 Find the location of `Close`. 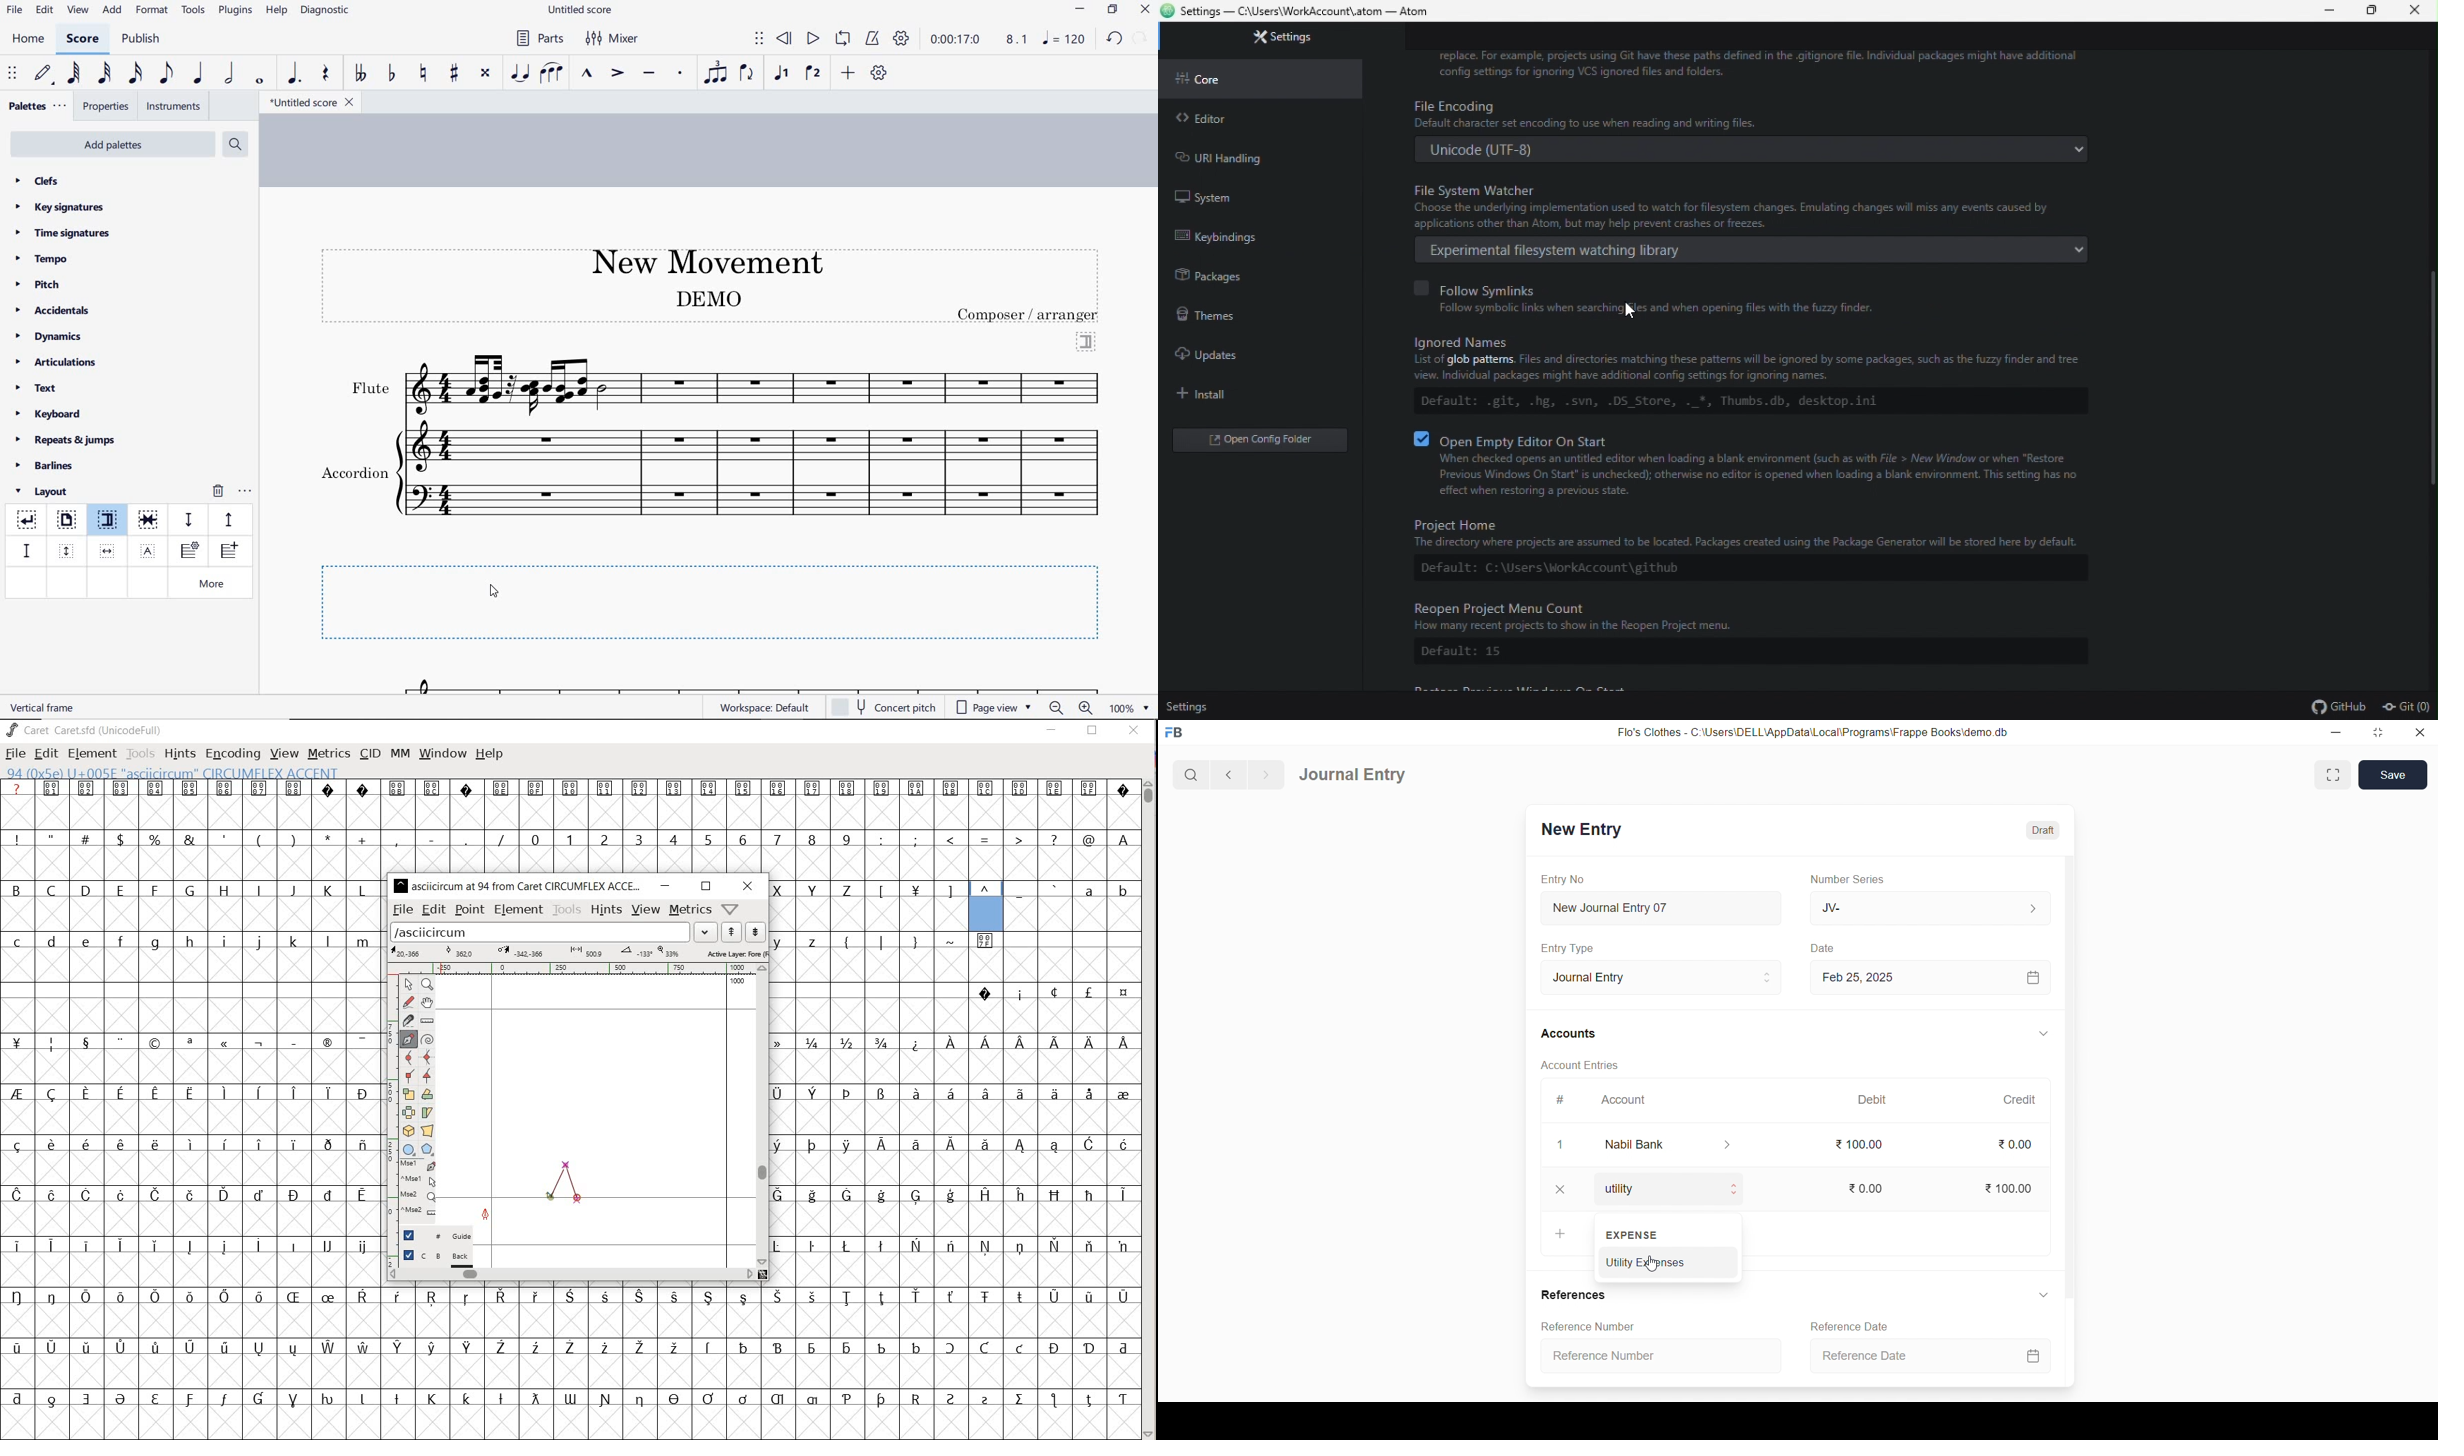

Close is located at coordinates (2419, 11).